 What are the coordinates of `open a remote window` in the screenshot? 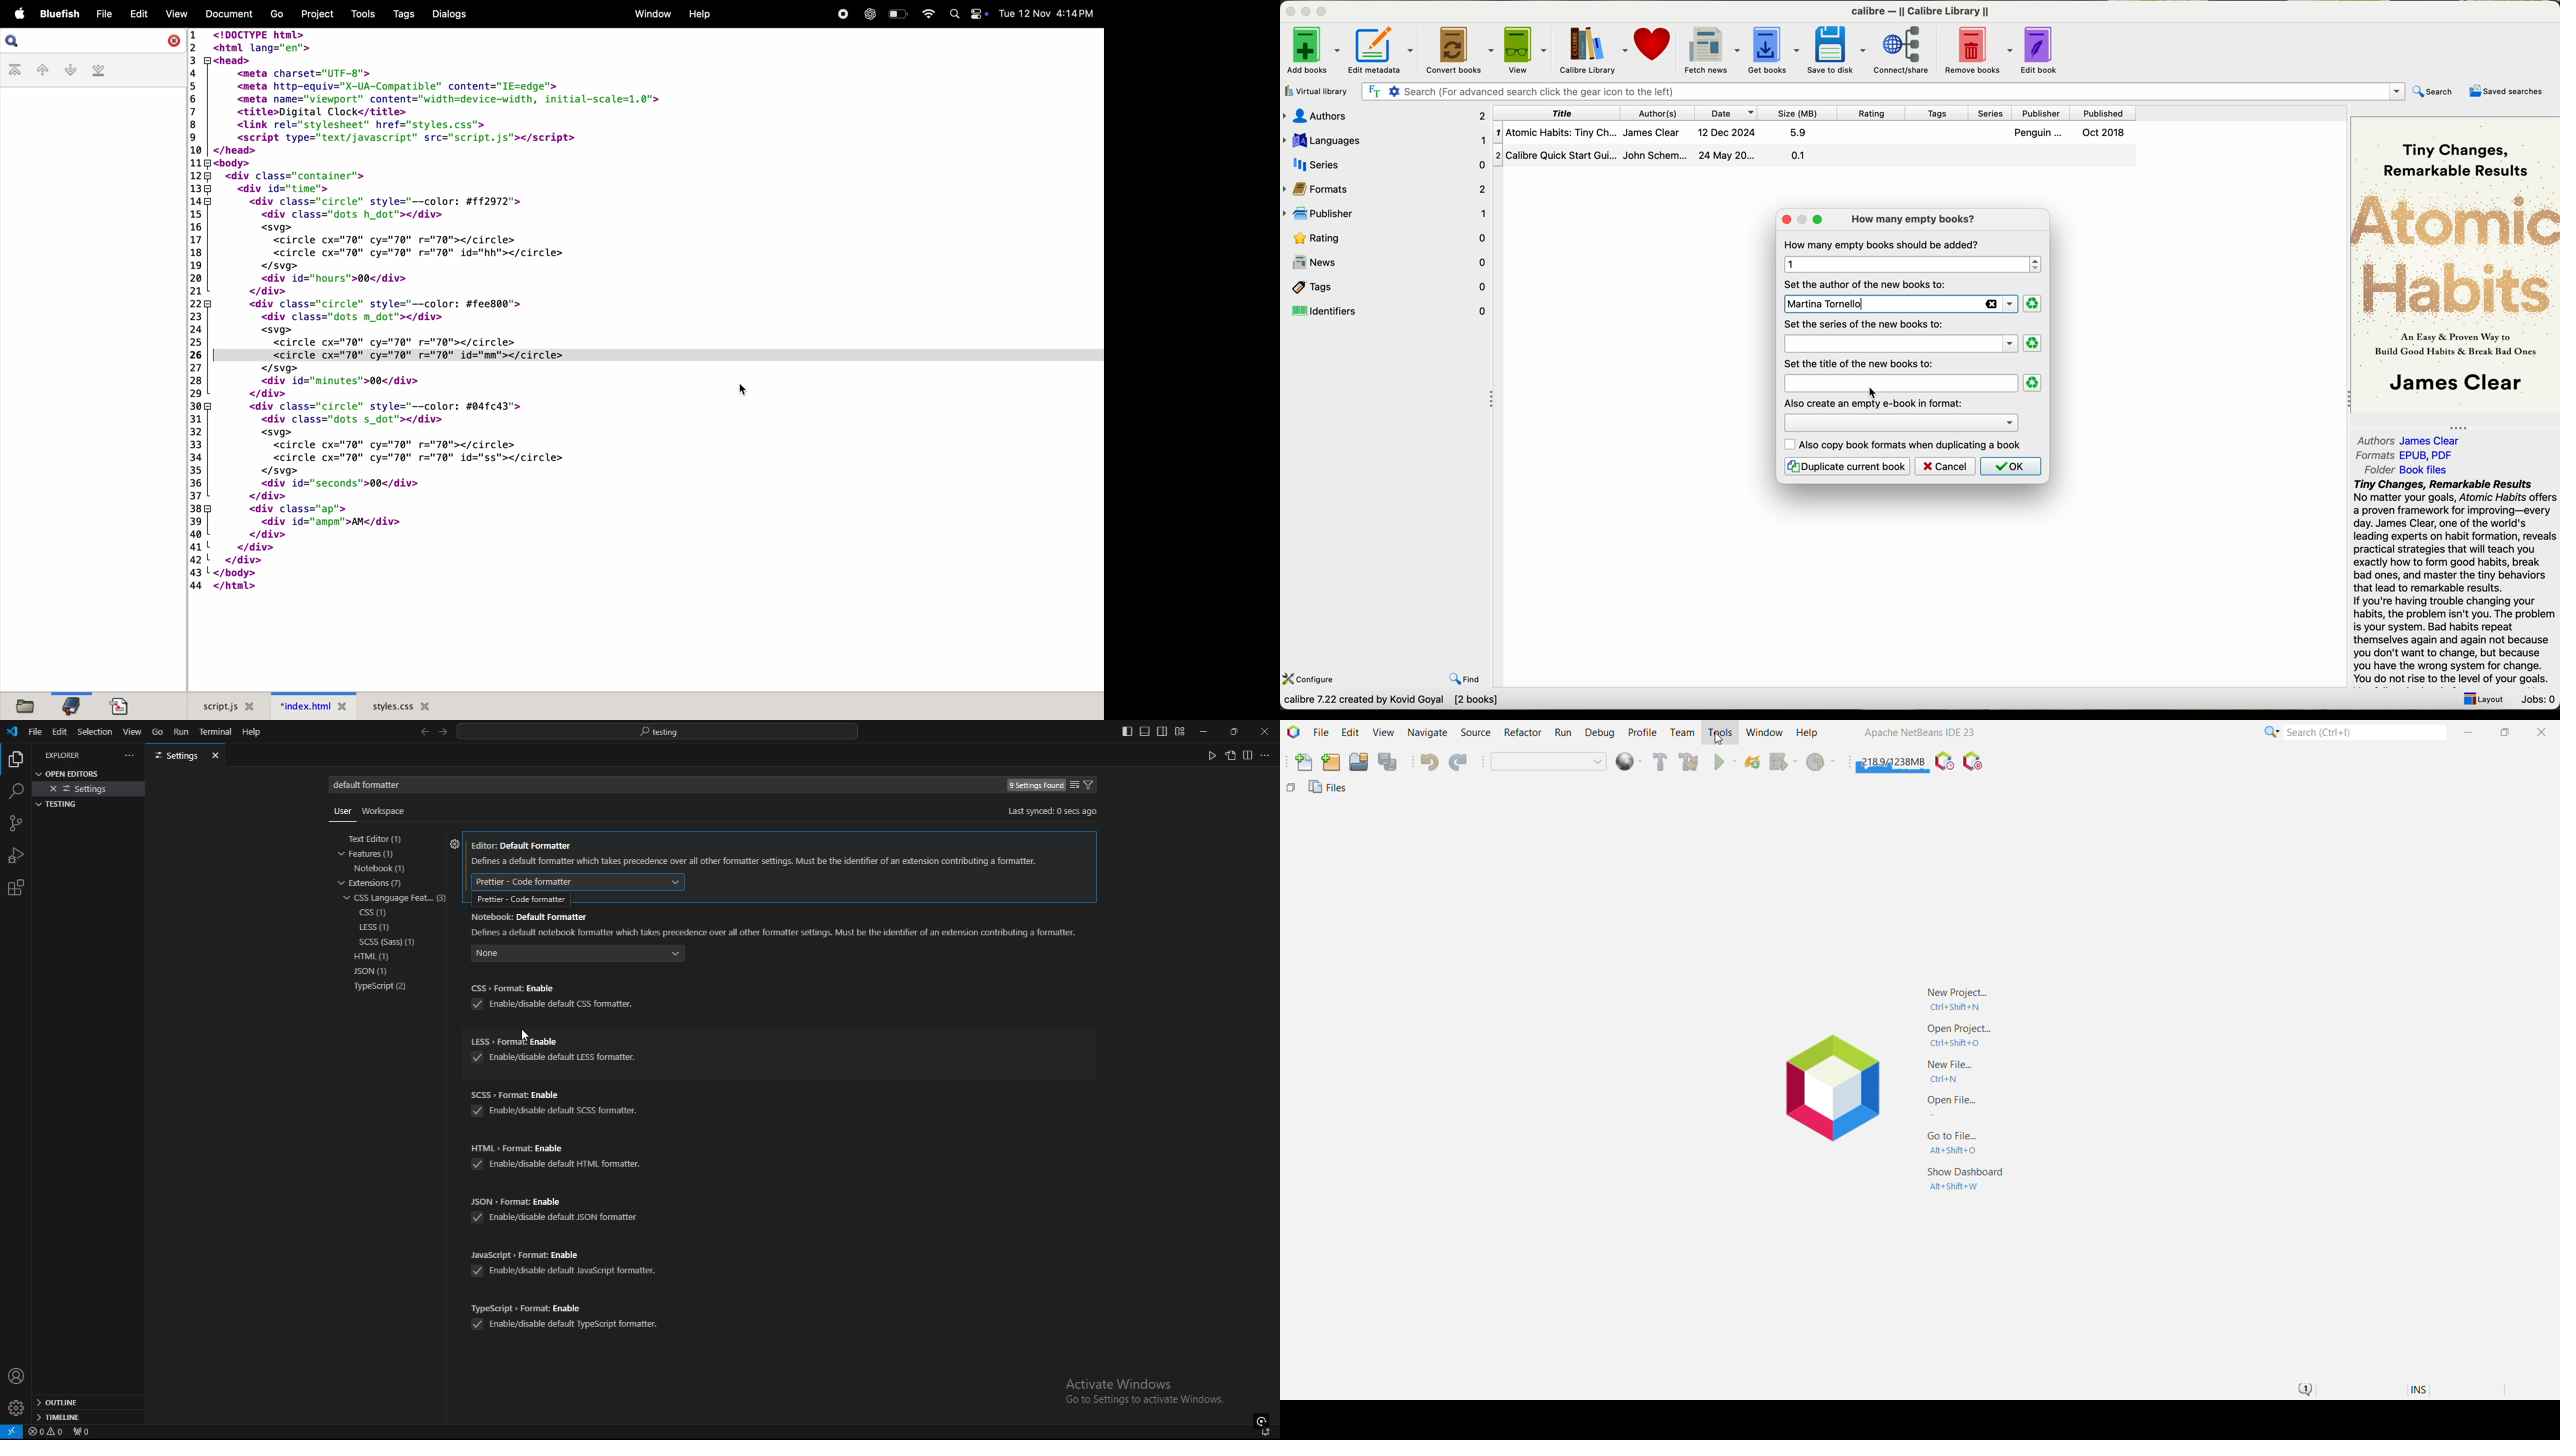 It's located at (12, 1432).